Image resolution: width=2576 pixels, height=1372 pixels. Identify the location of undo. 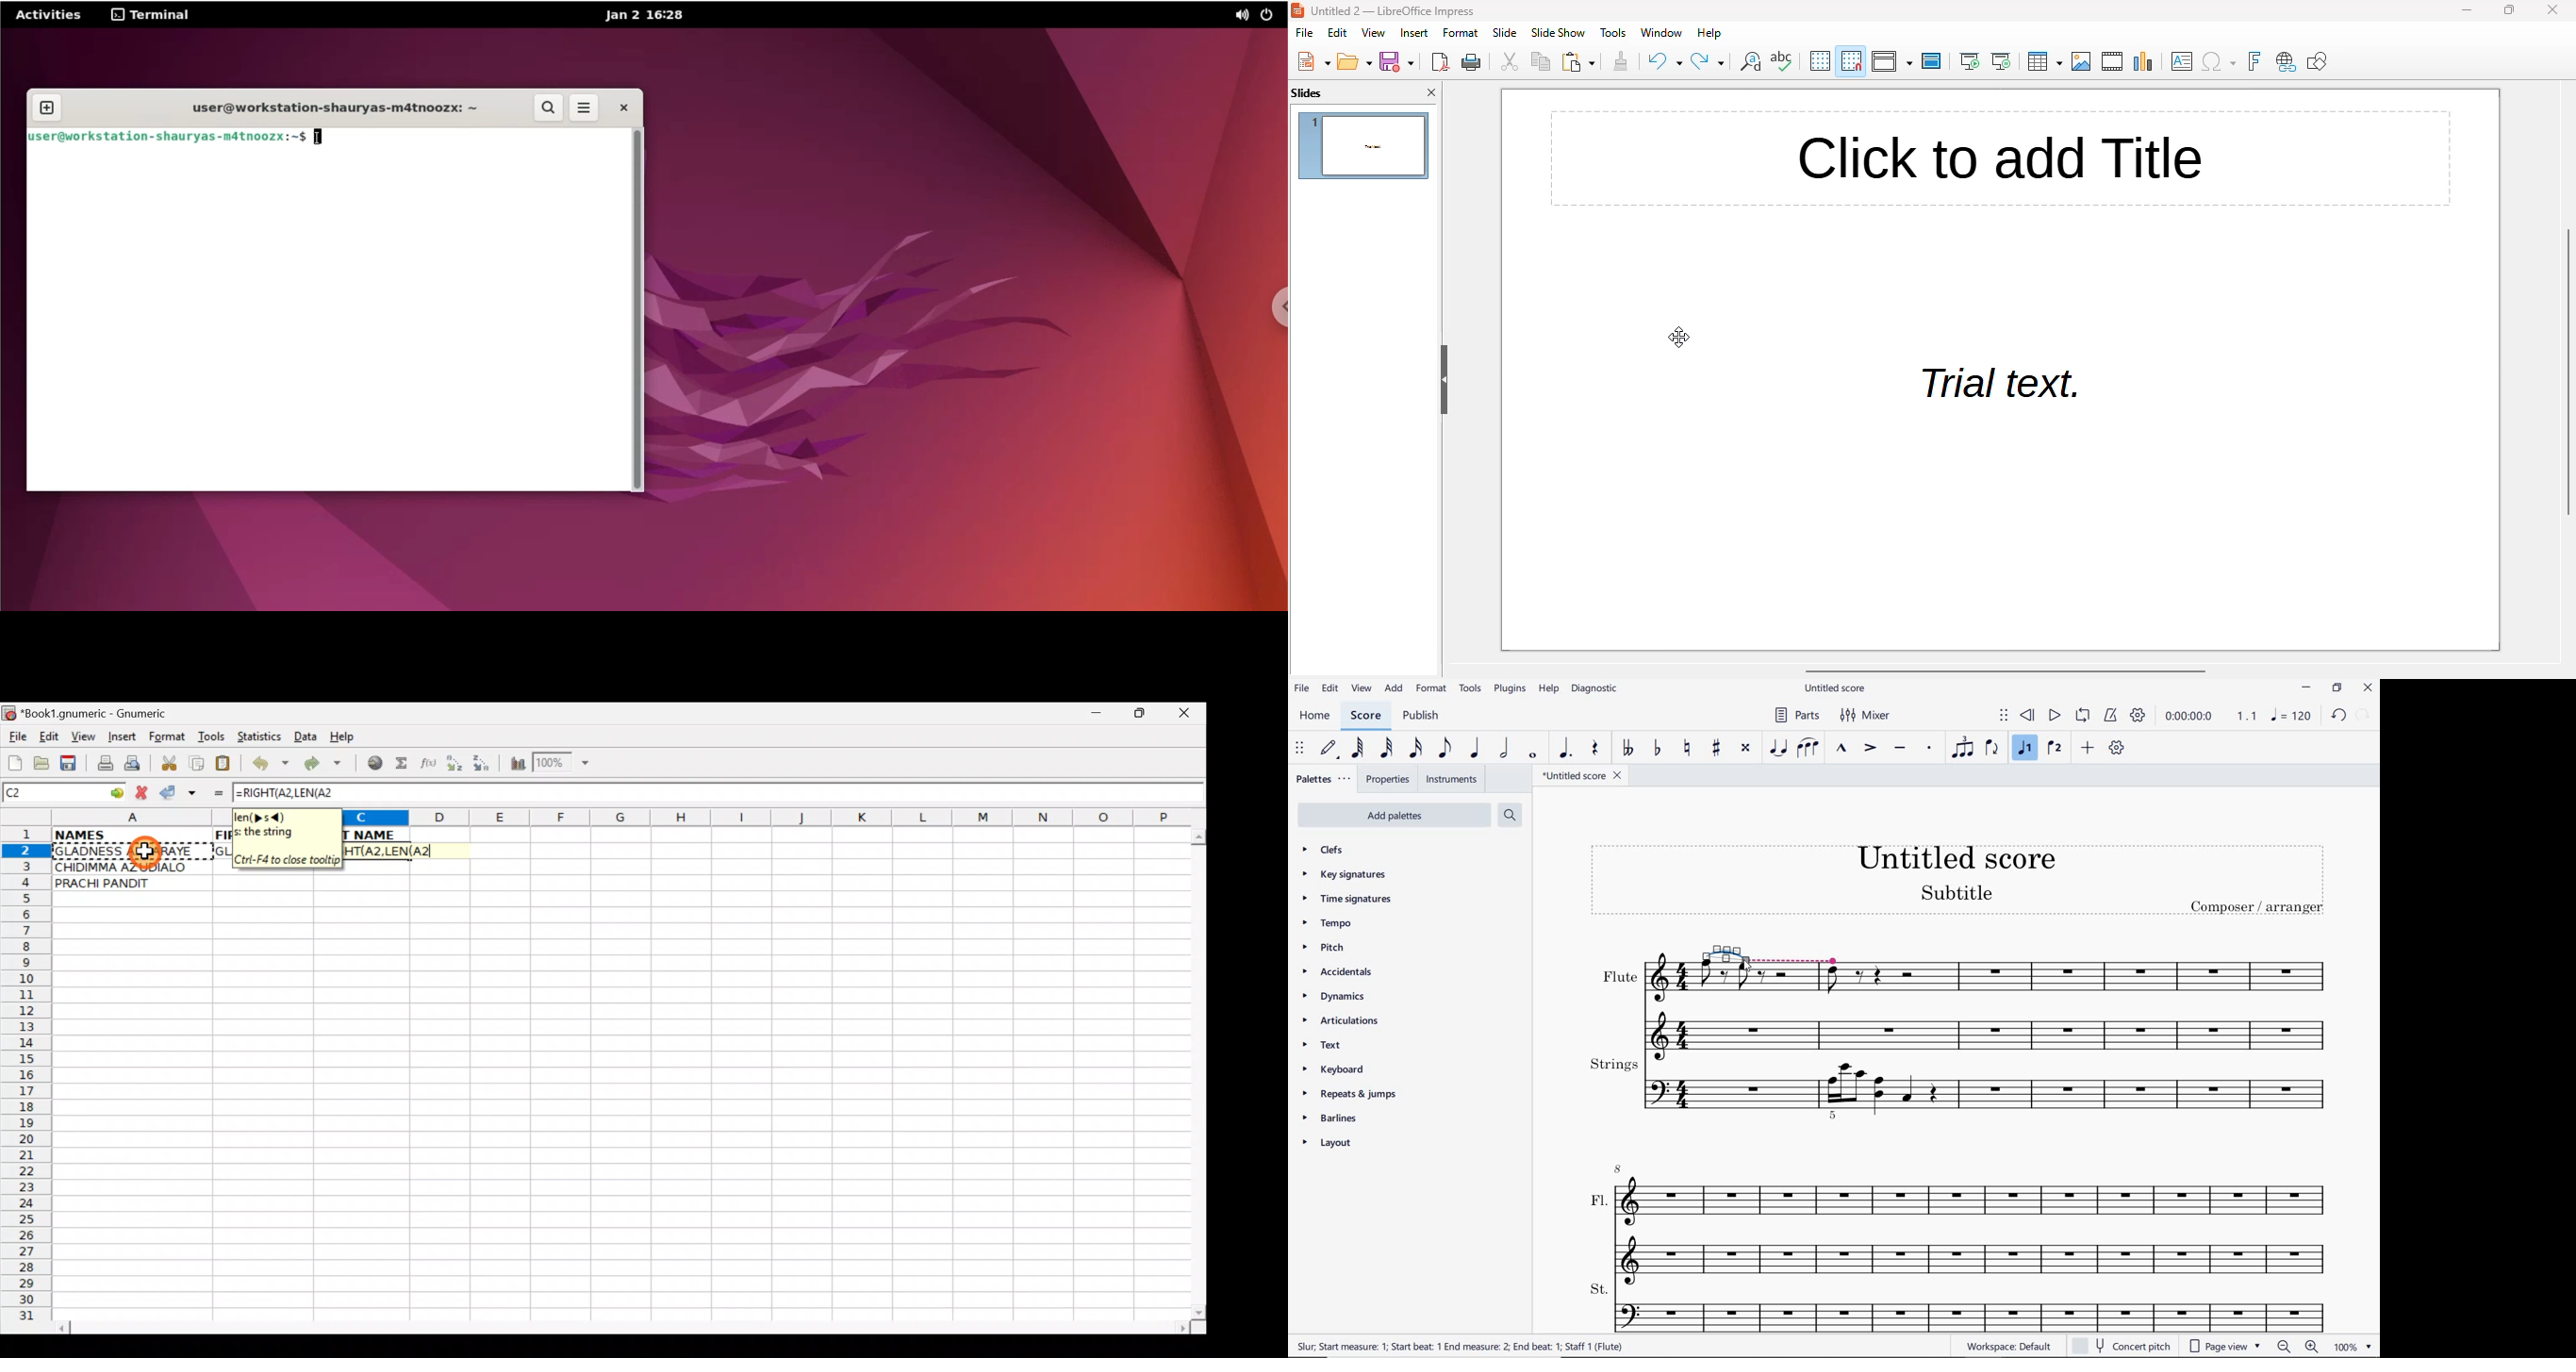
(1665, 60).